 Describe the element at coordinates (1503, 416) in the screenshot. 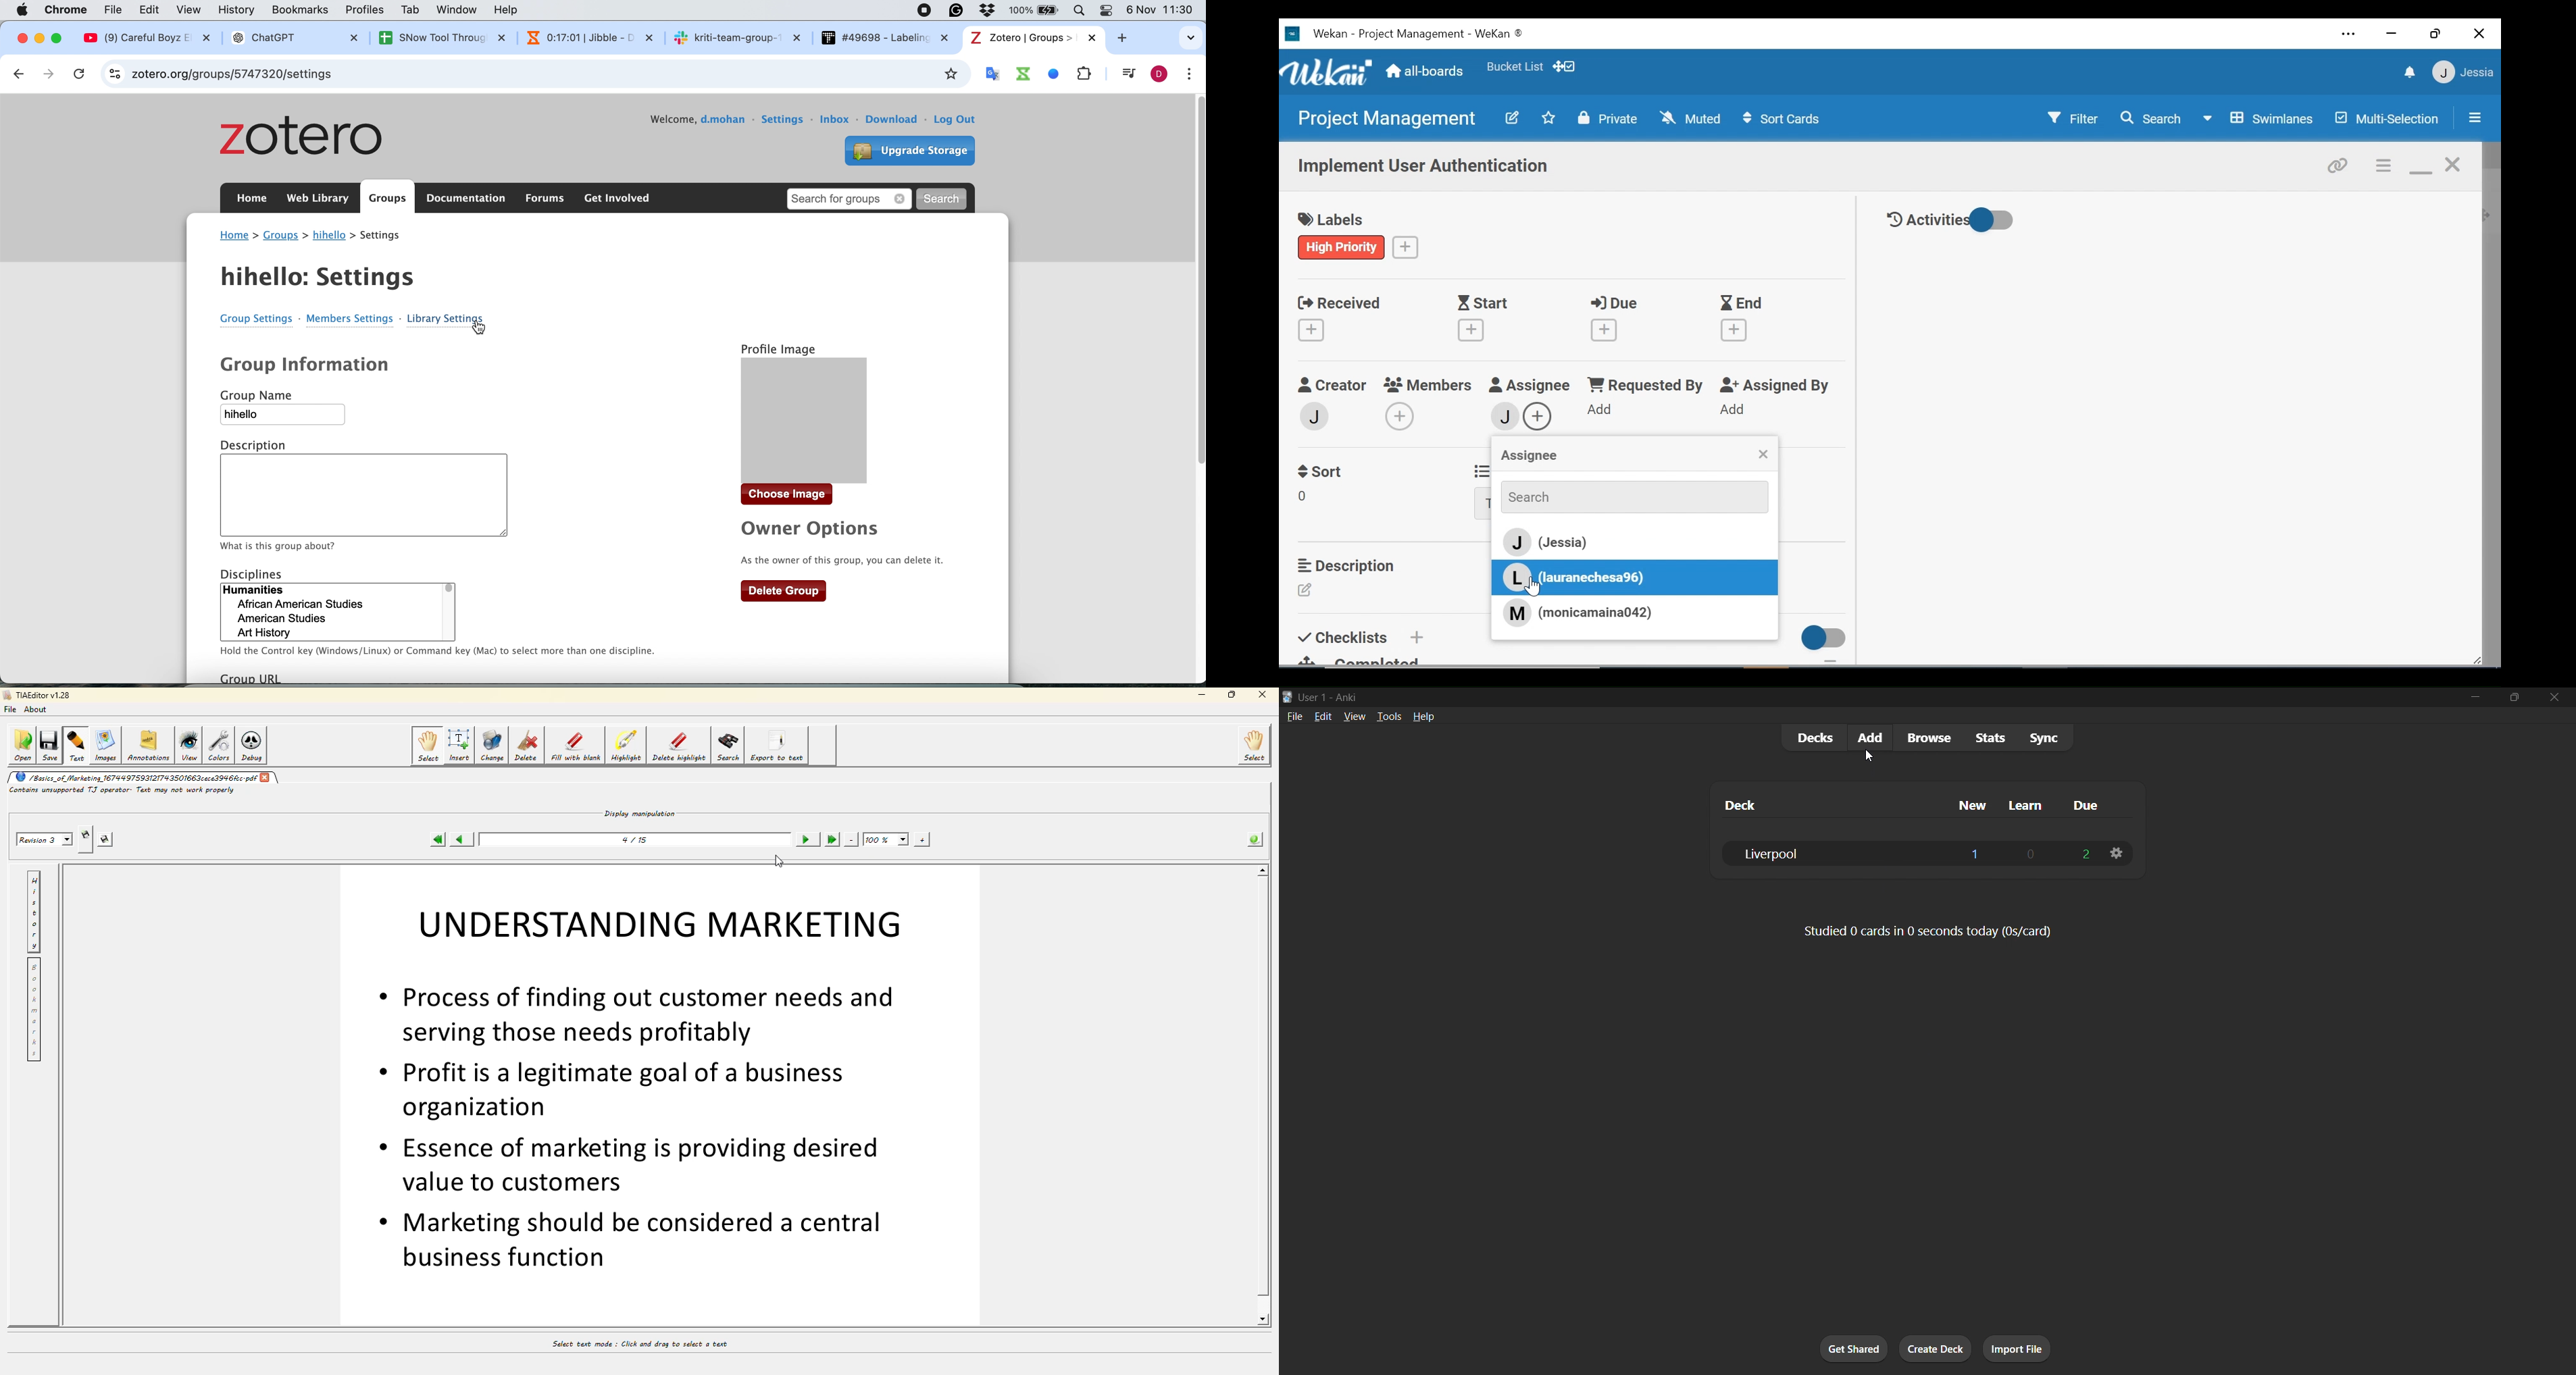

I see `jessia` at that location.